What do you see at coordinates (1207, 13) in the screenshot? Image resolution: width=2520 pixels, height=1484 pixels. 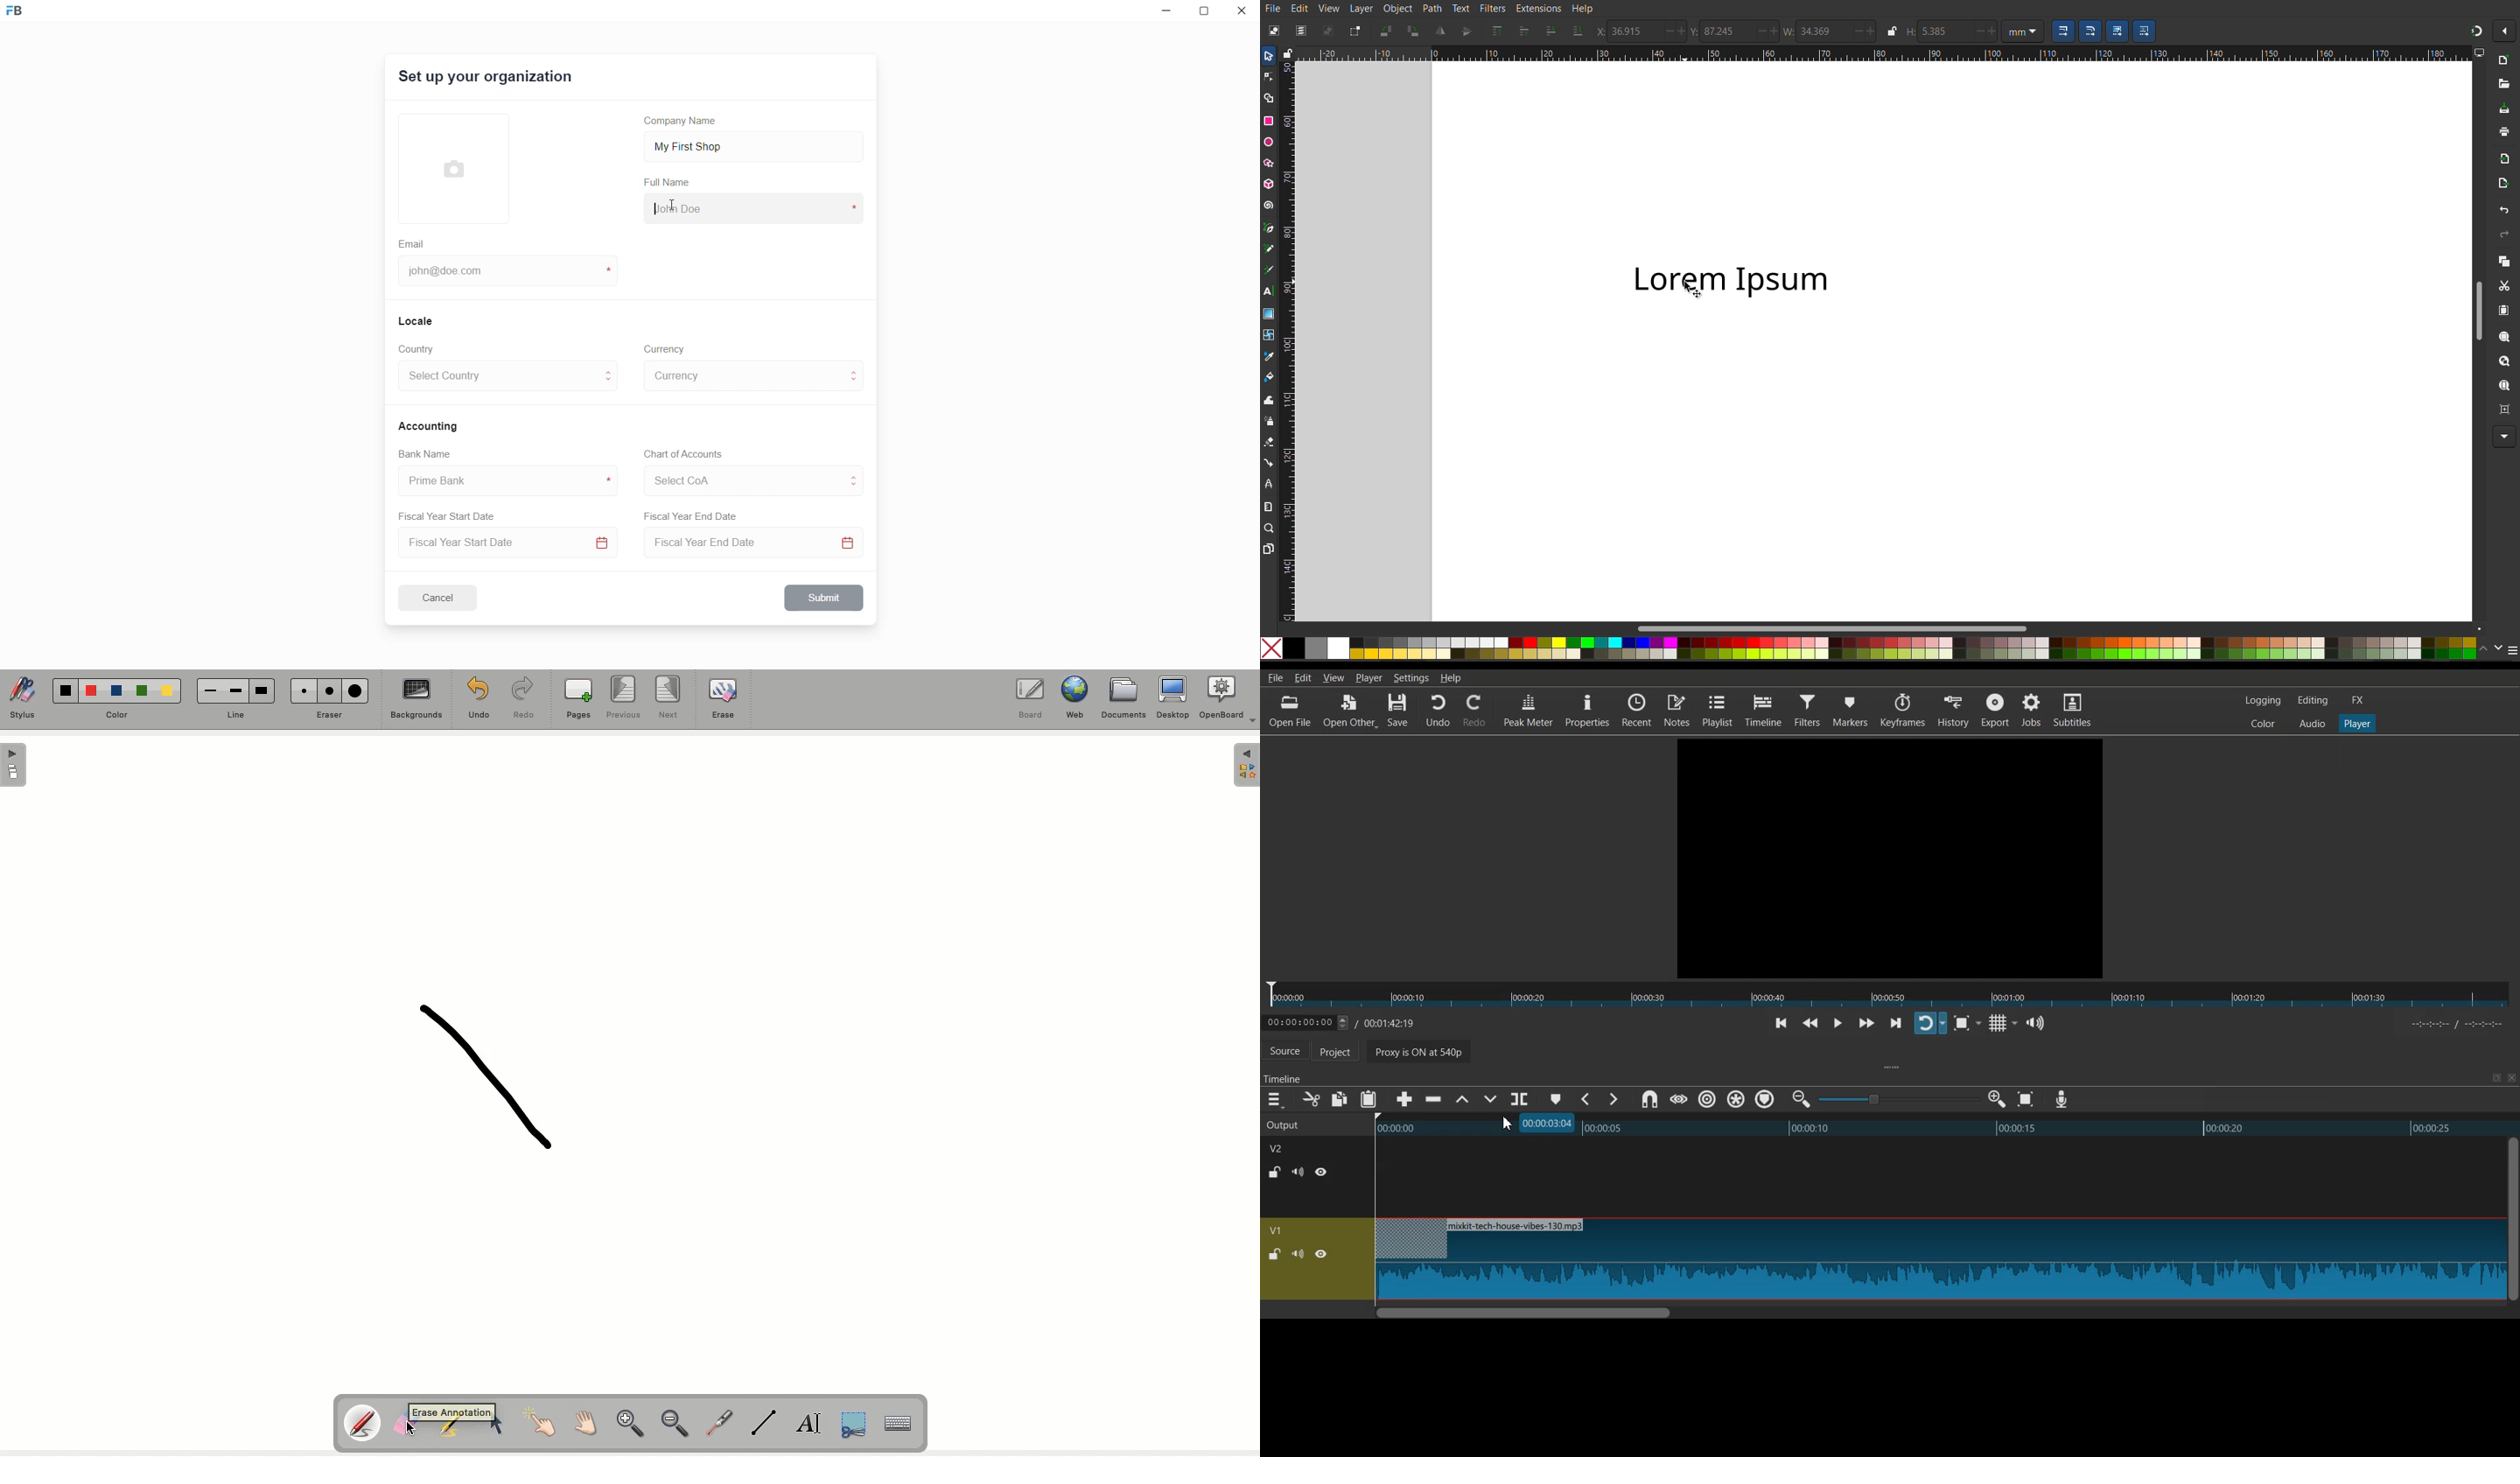 I see `resize ` at bounding box center [1207, 13].